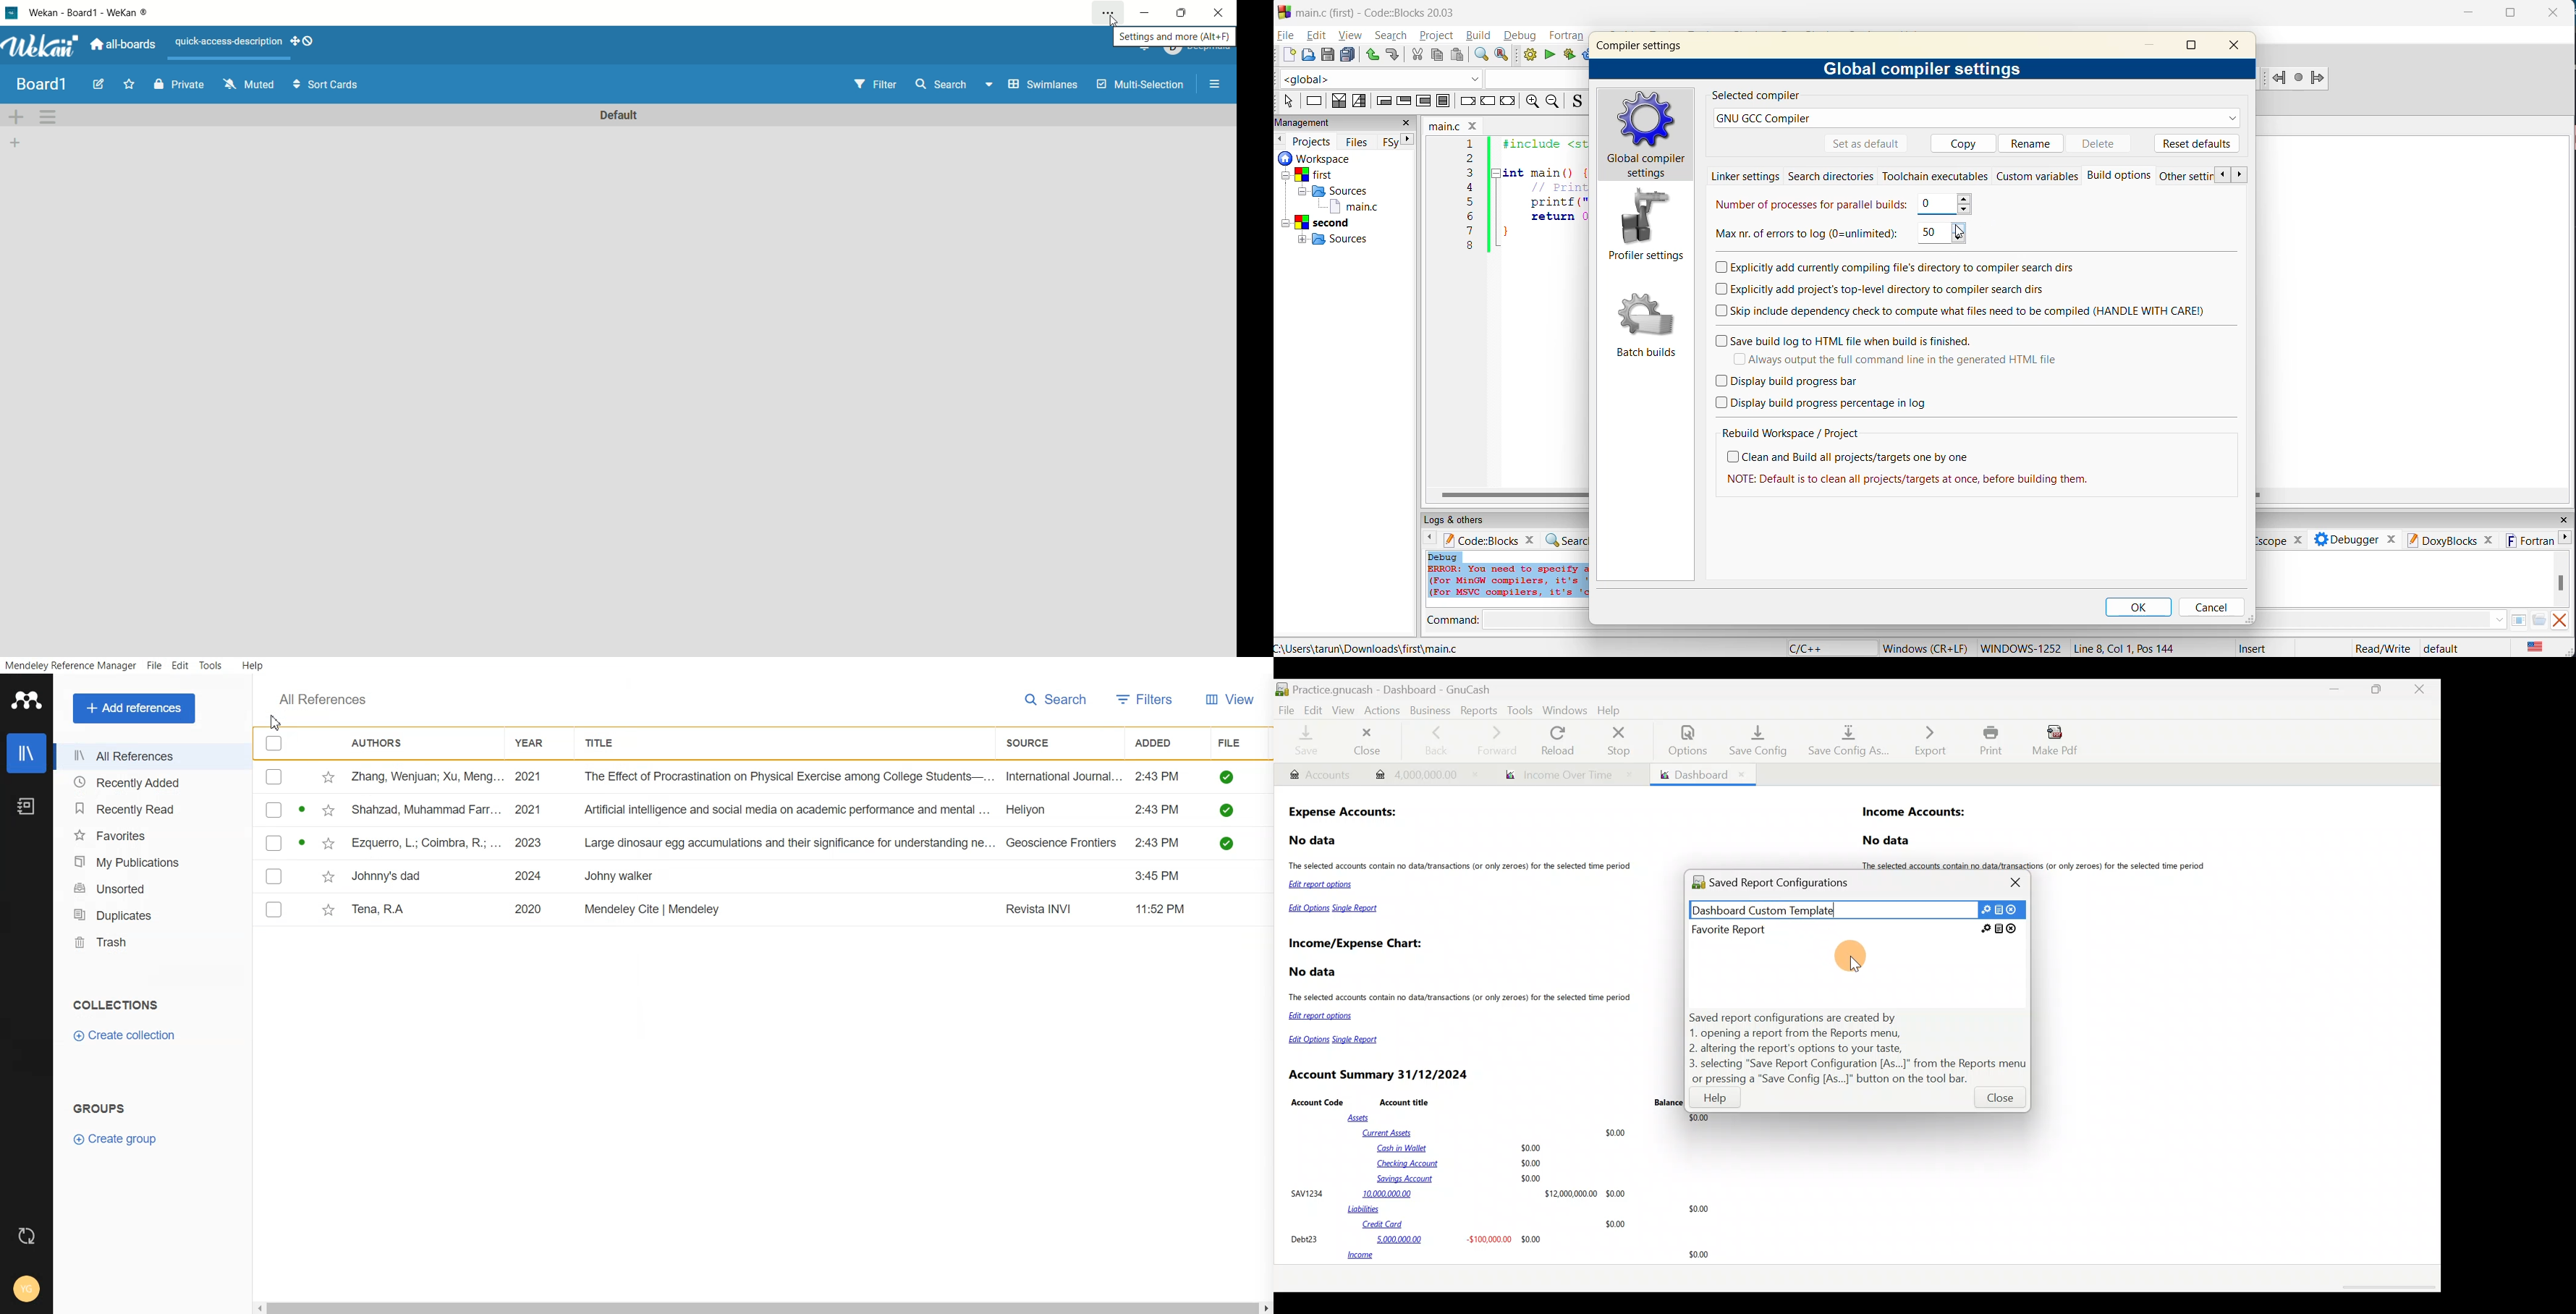 The image size is (2576, 1316). I want to click on 2:43PM, so click(1158, 810).